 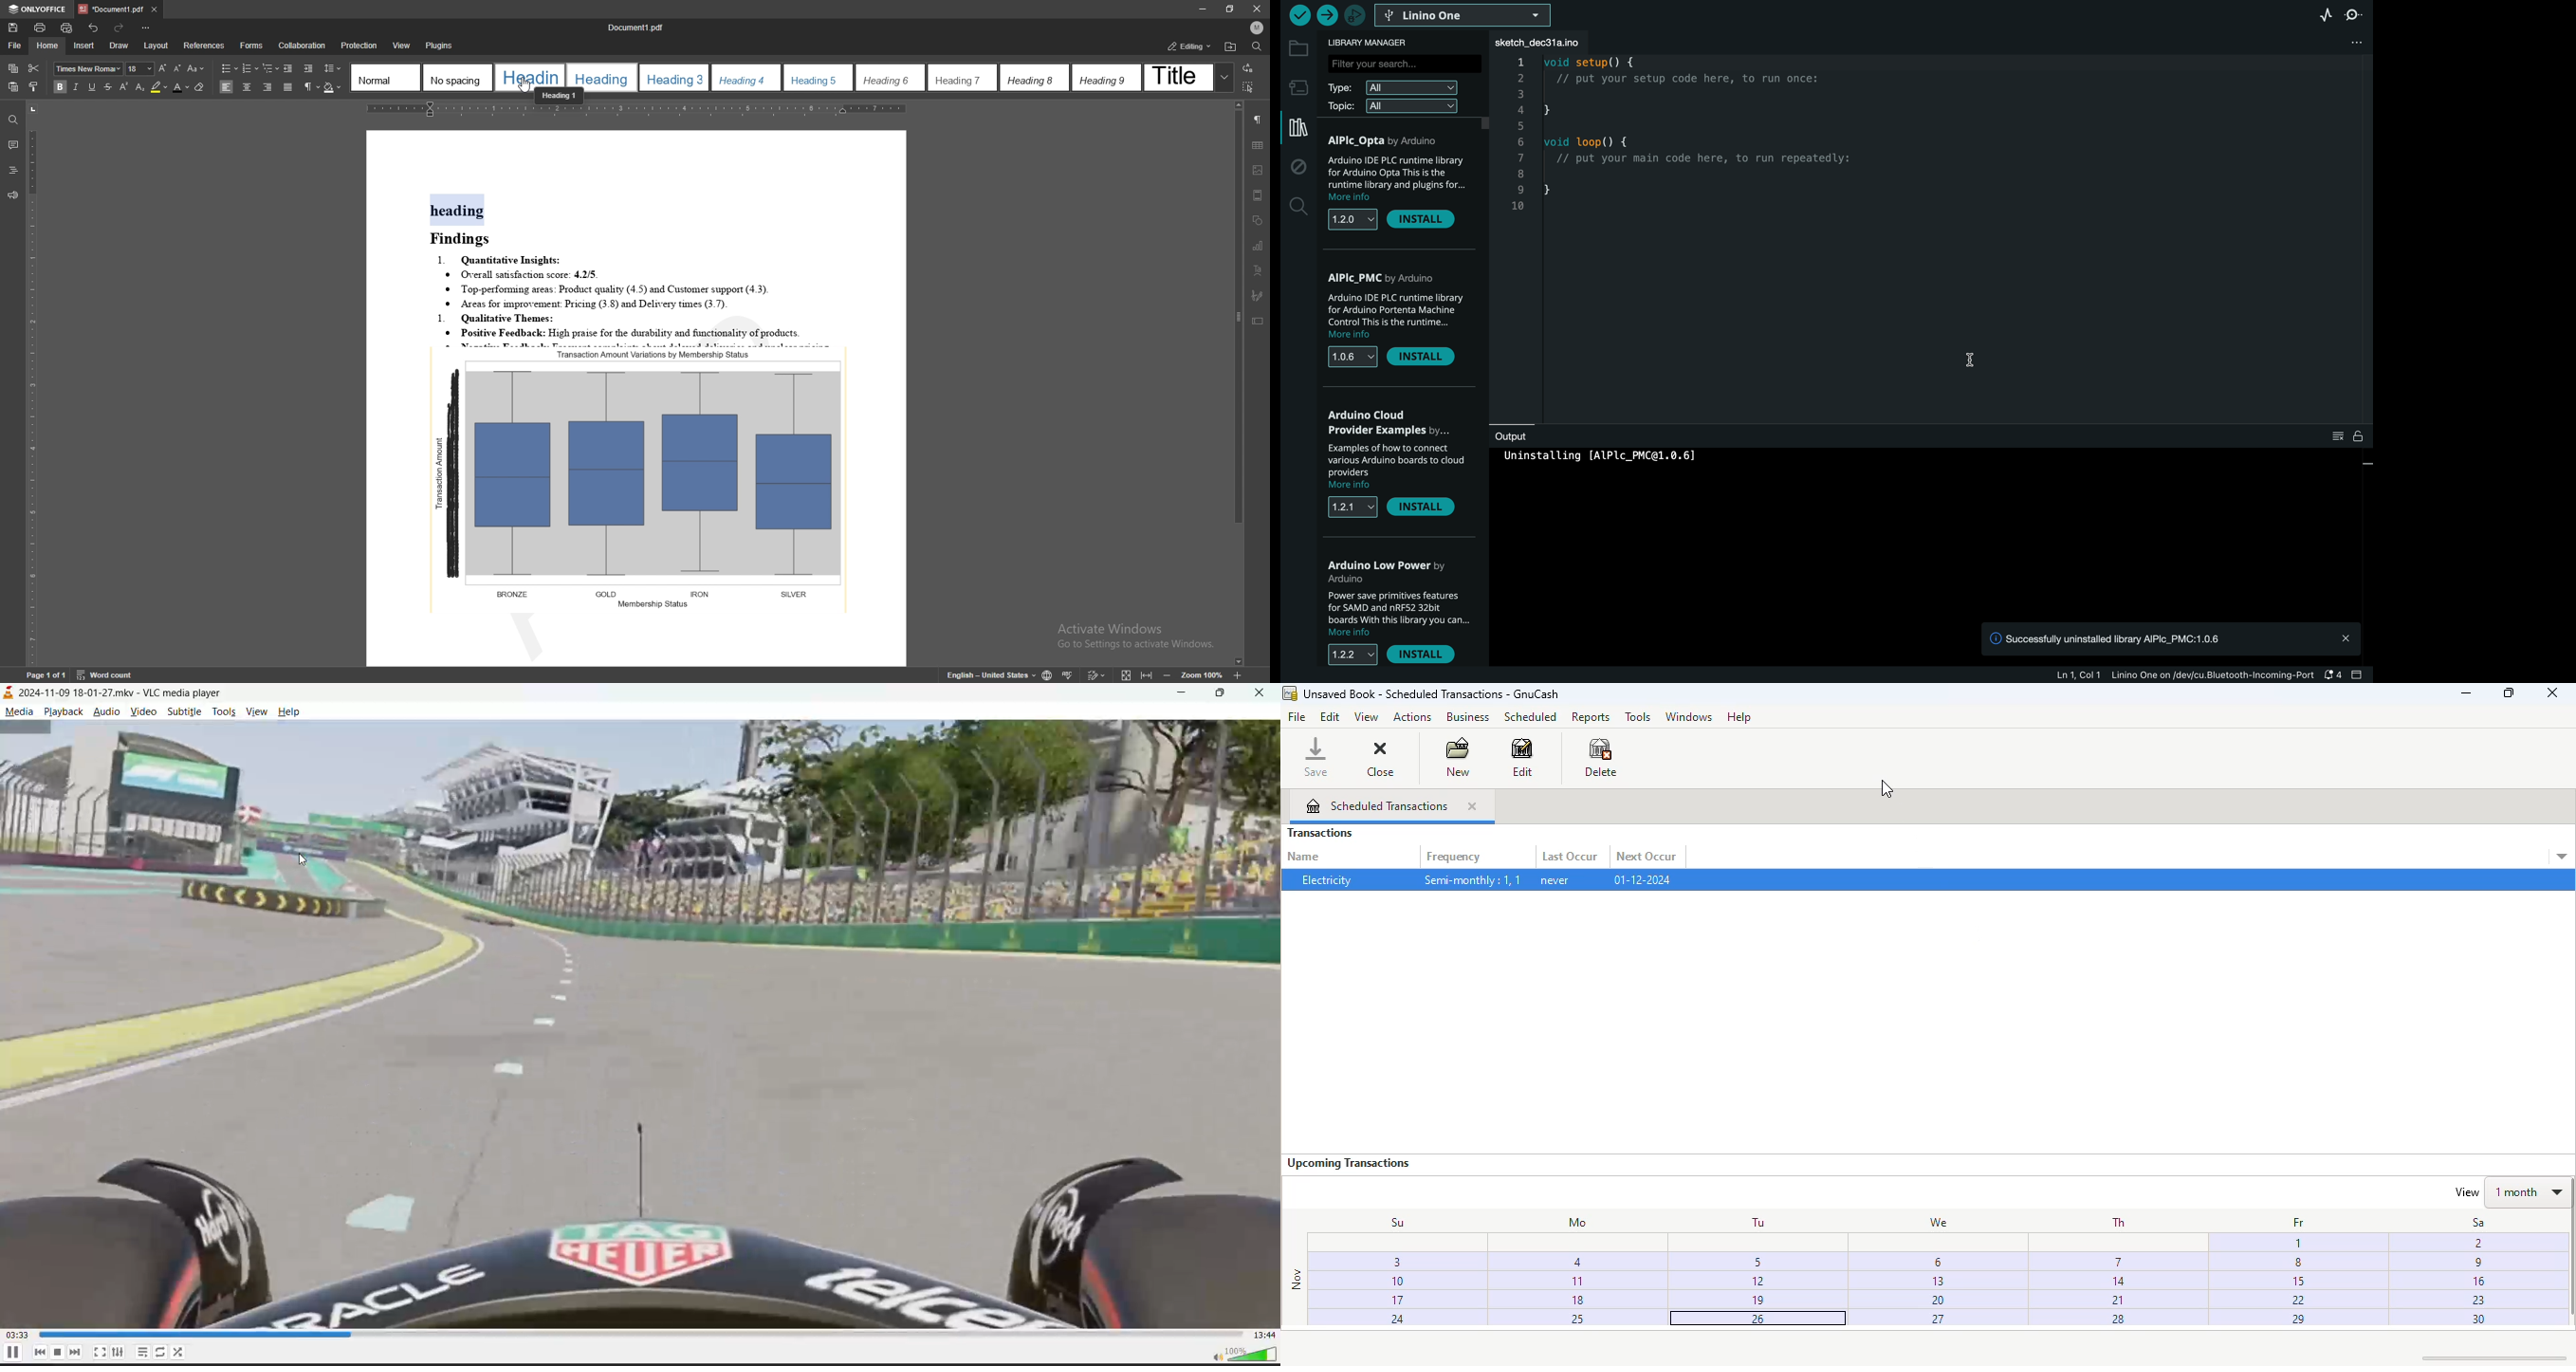 What do you see at coordinates (1331, 717) in the screenshot?
I see `edit` at bounding box center [1331, 717].